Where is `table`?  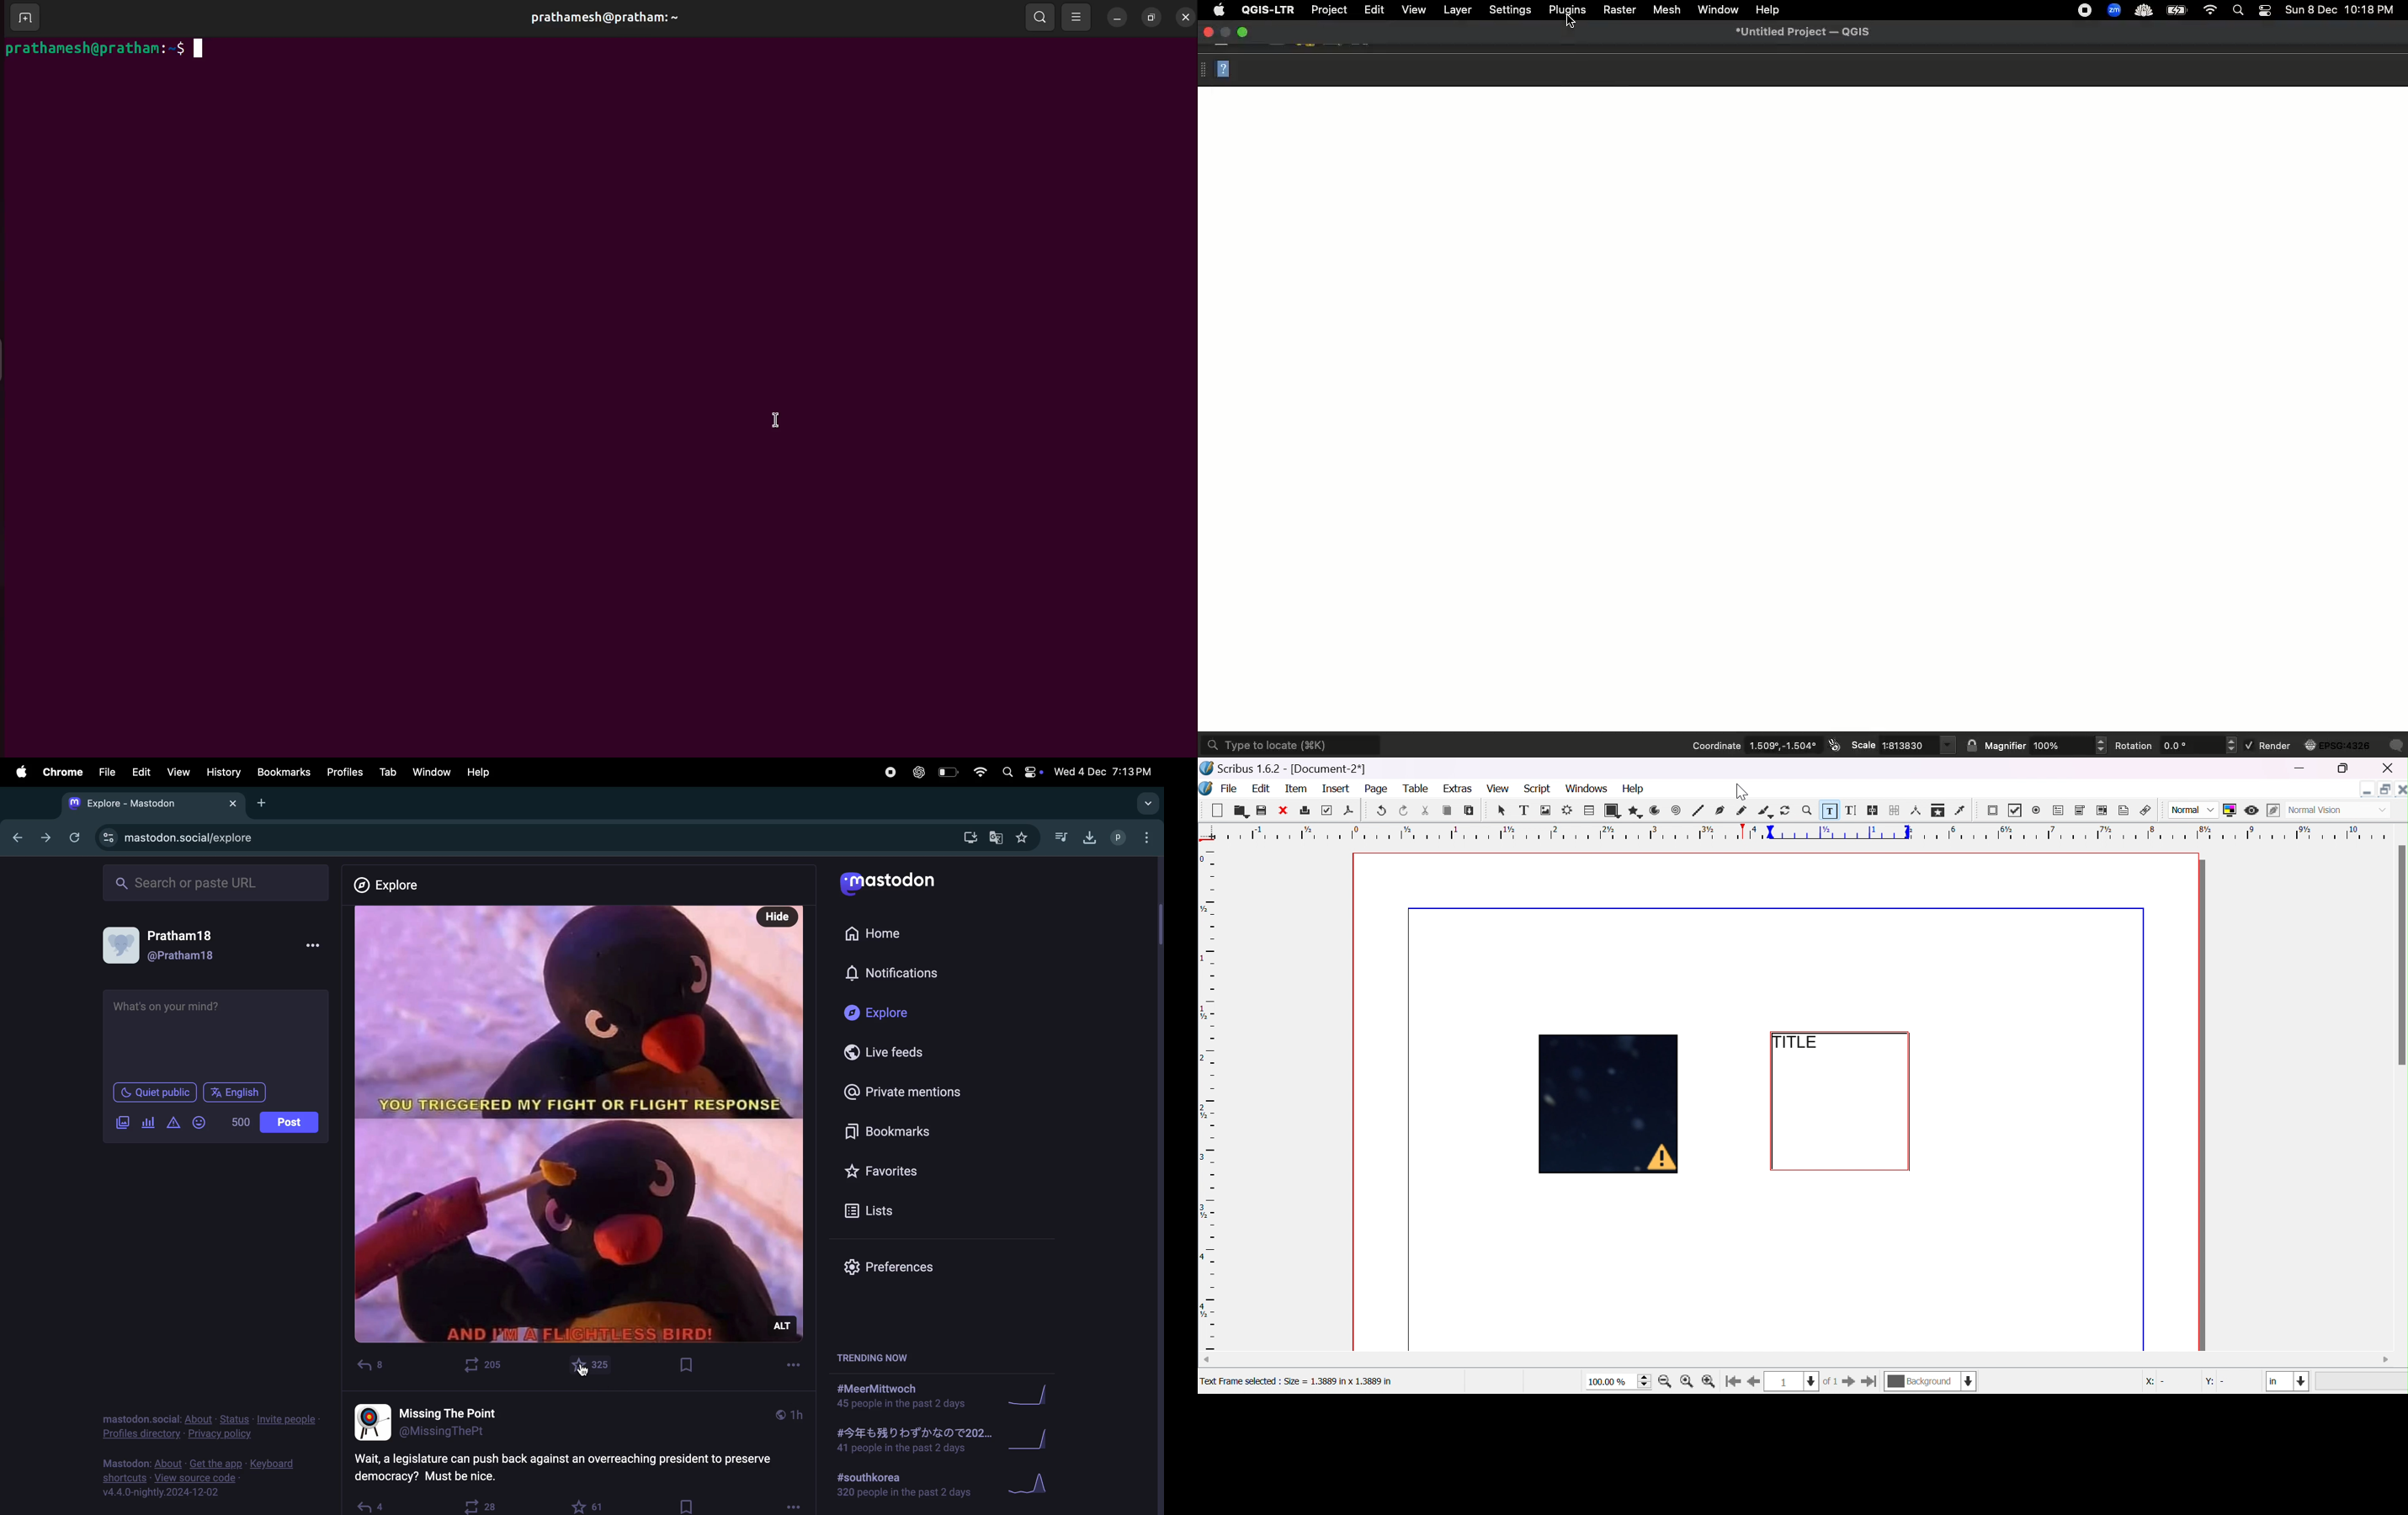 table is located at coordinates (1589, 809).